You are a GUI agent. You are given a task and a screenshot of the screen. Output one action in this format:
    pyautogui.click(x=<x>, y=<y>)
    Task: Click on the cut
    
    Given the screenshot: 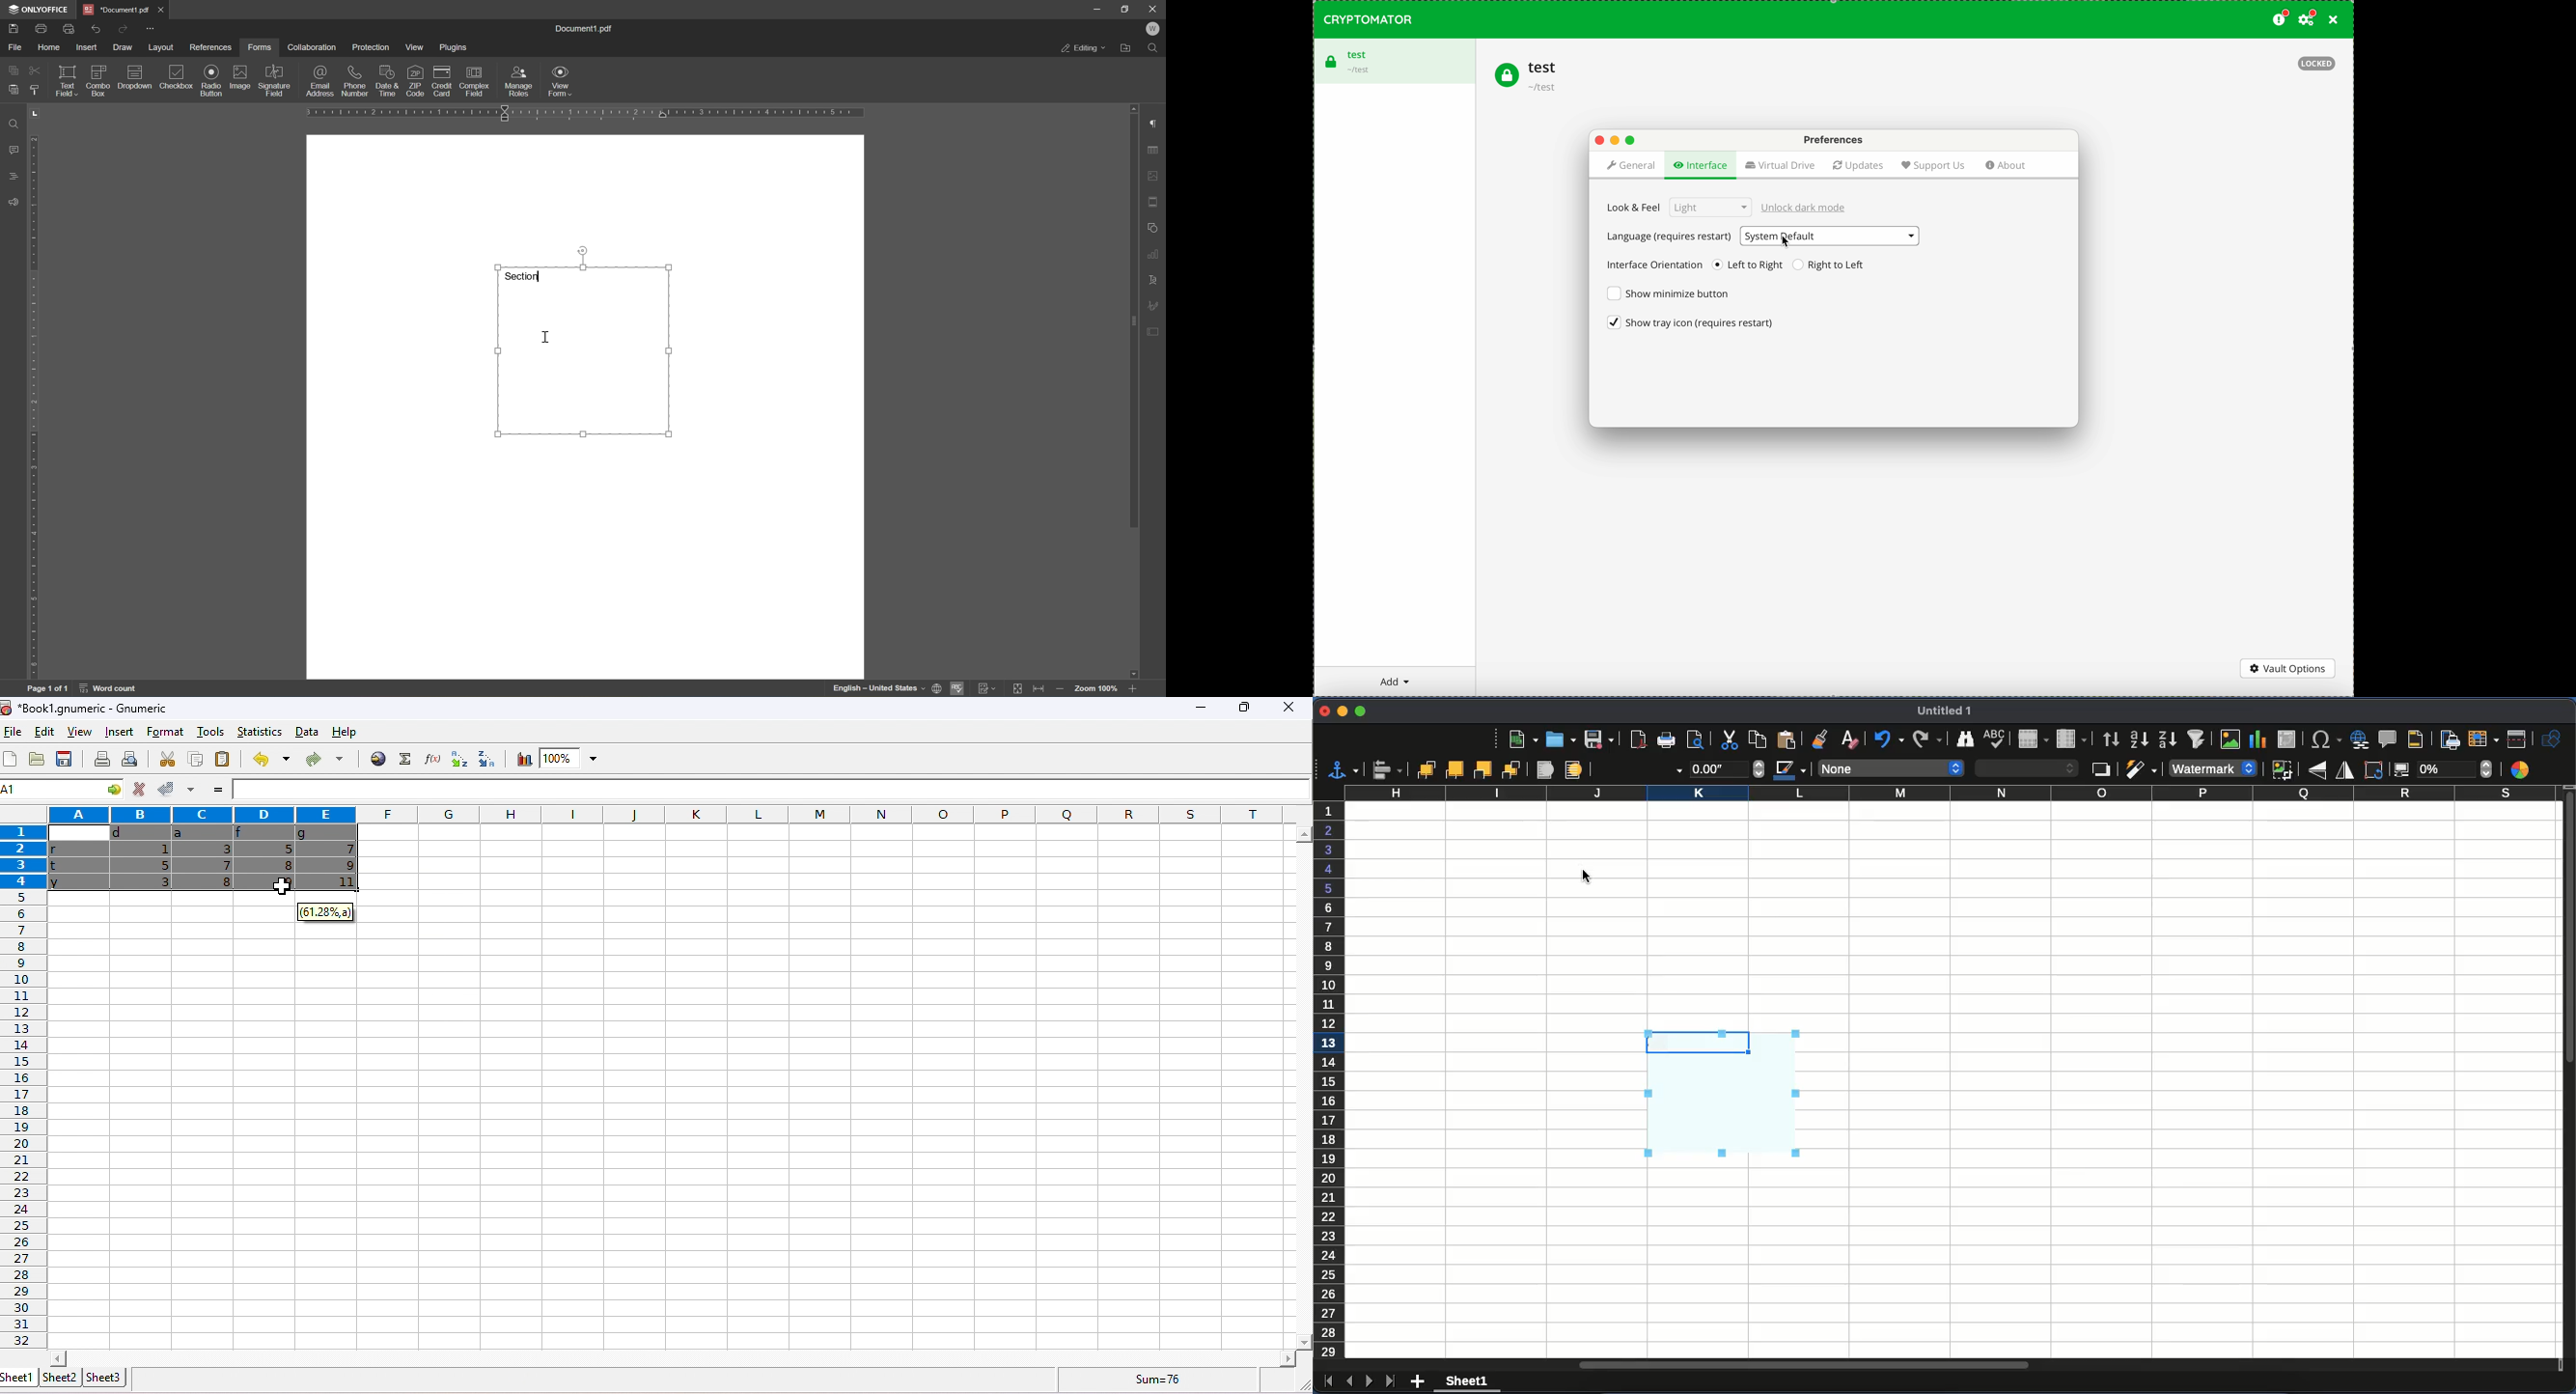 What is the action you would take?
    pyautogui.click(x=168, y=759)
    